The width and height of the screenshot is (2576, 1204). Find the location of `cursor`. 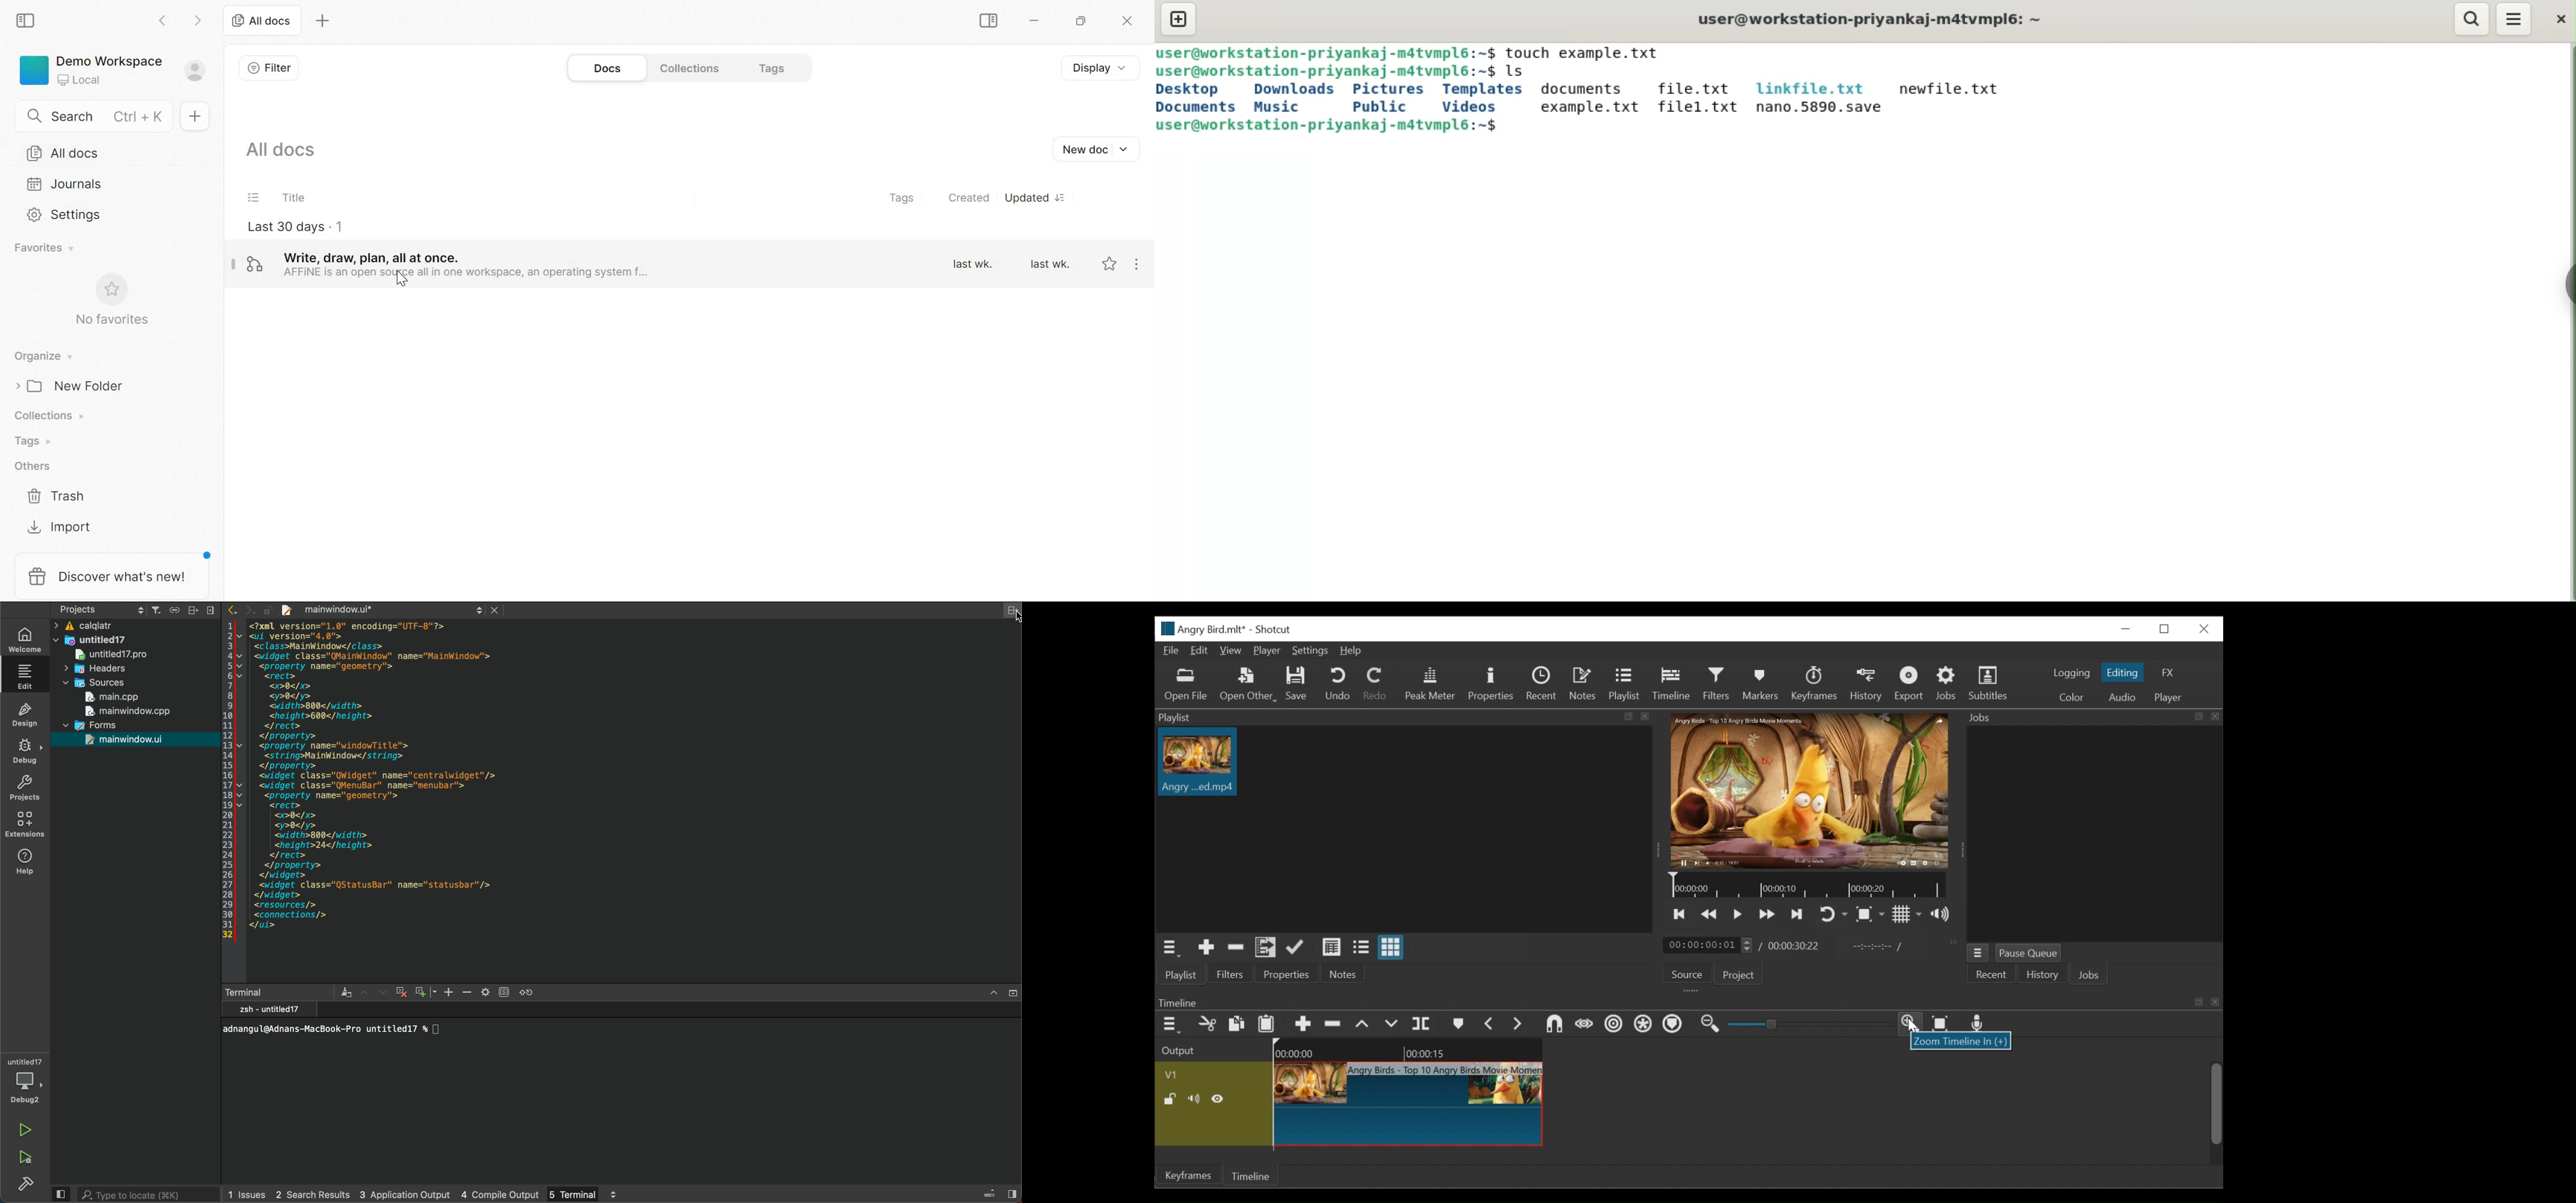

cursor is located at coordinates (1015, 618).